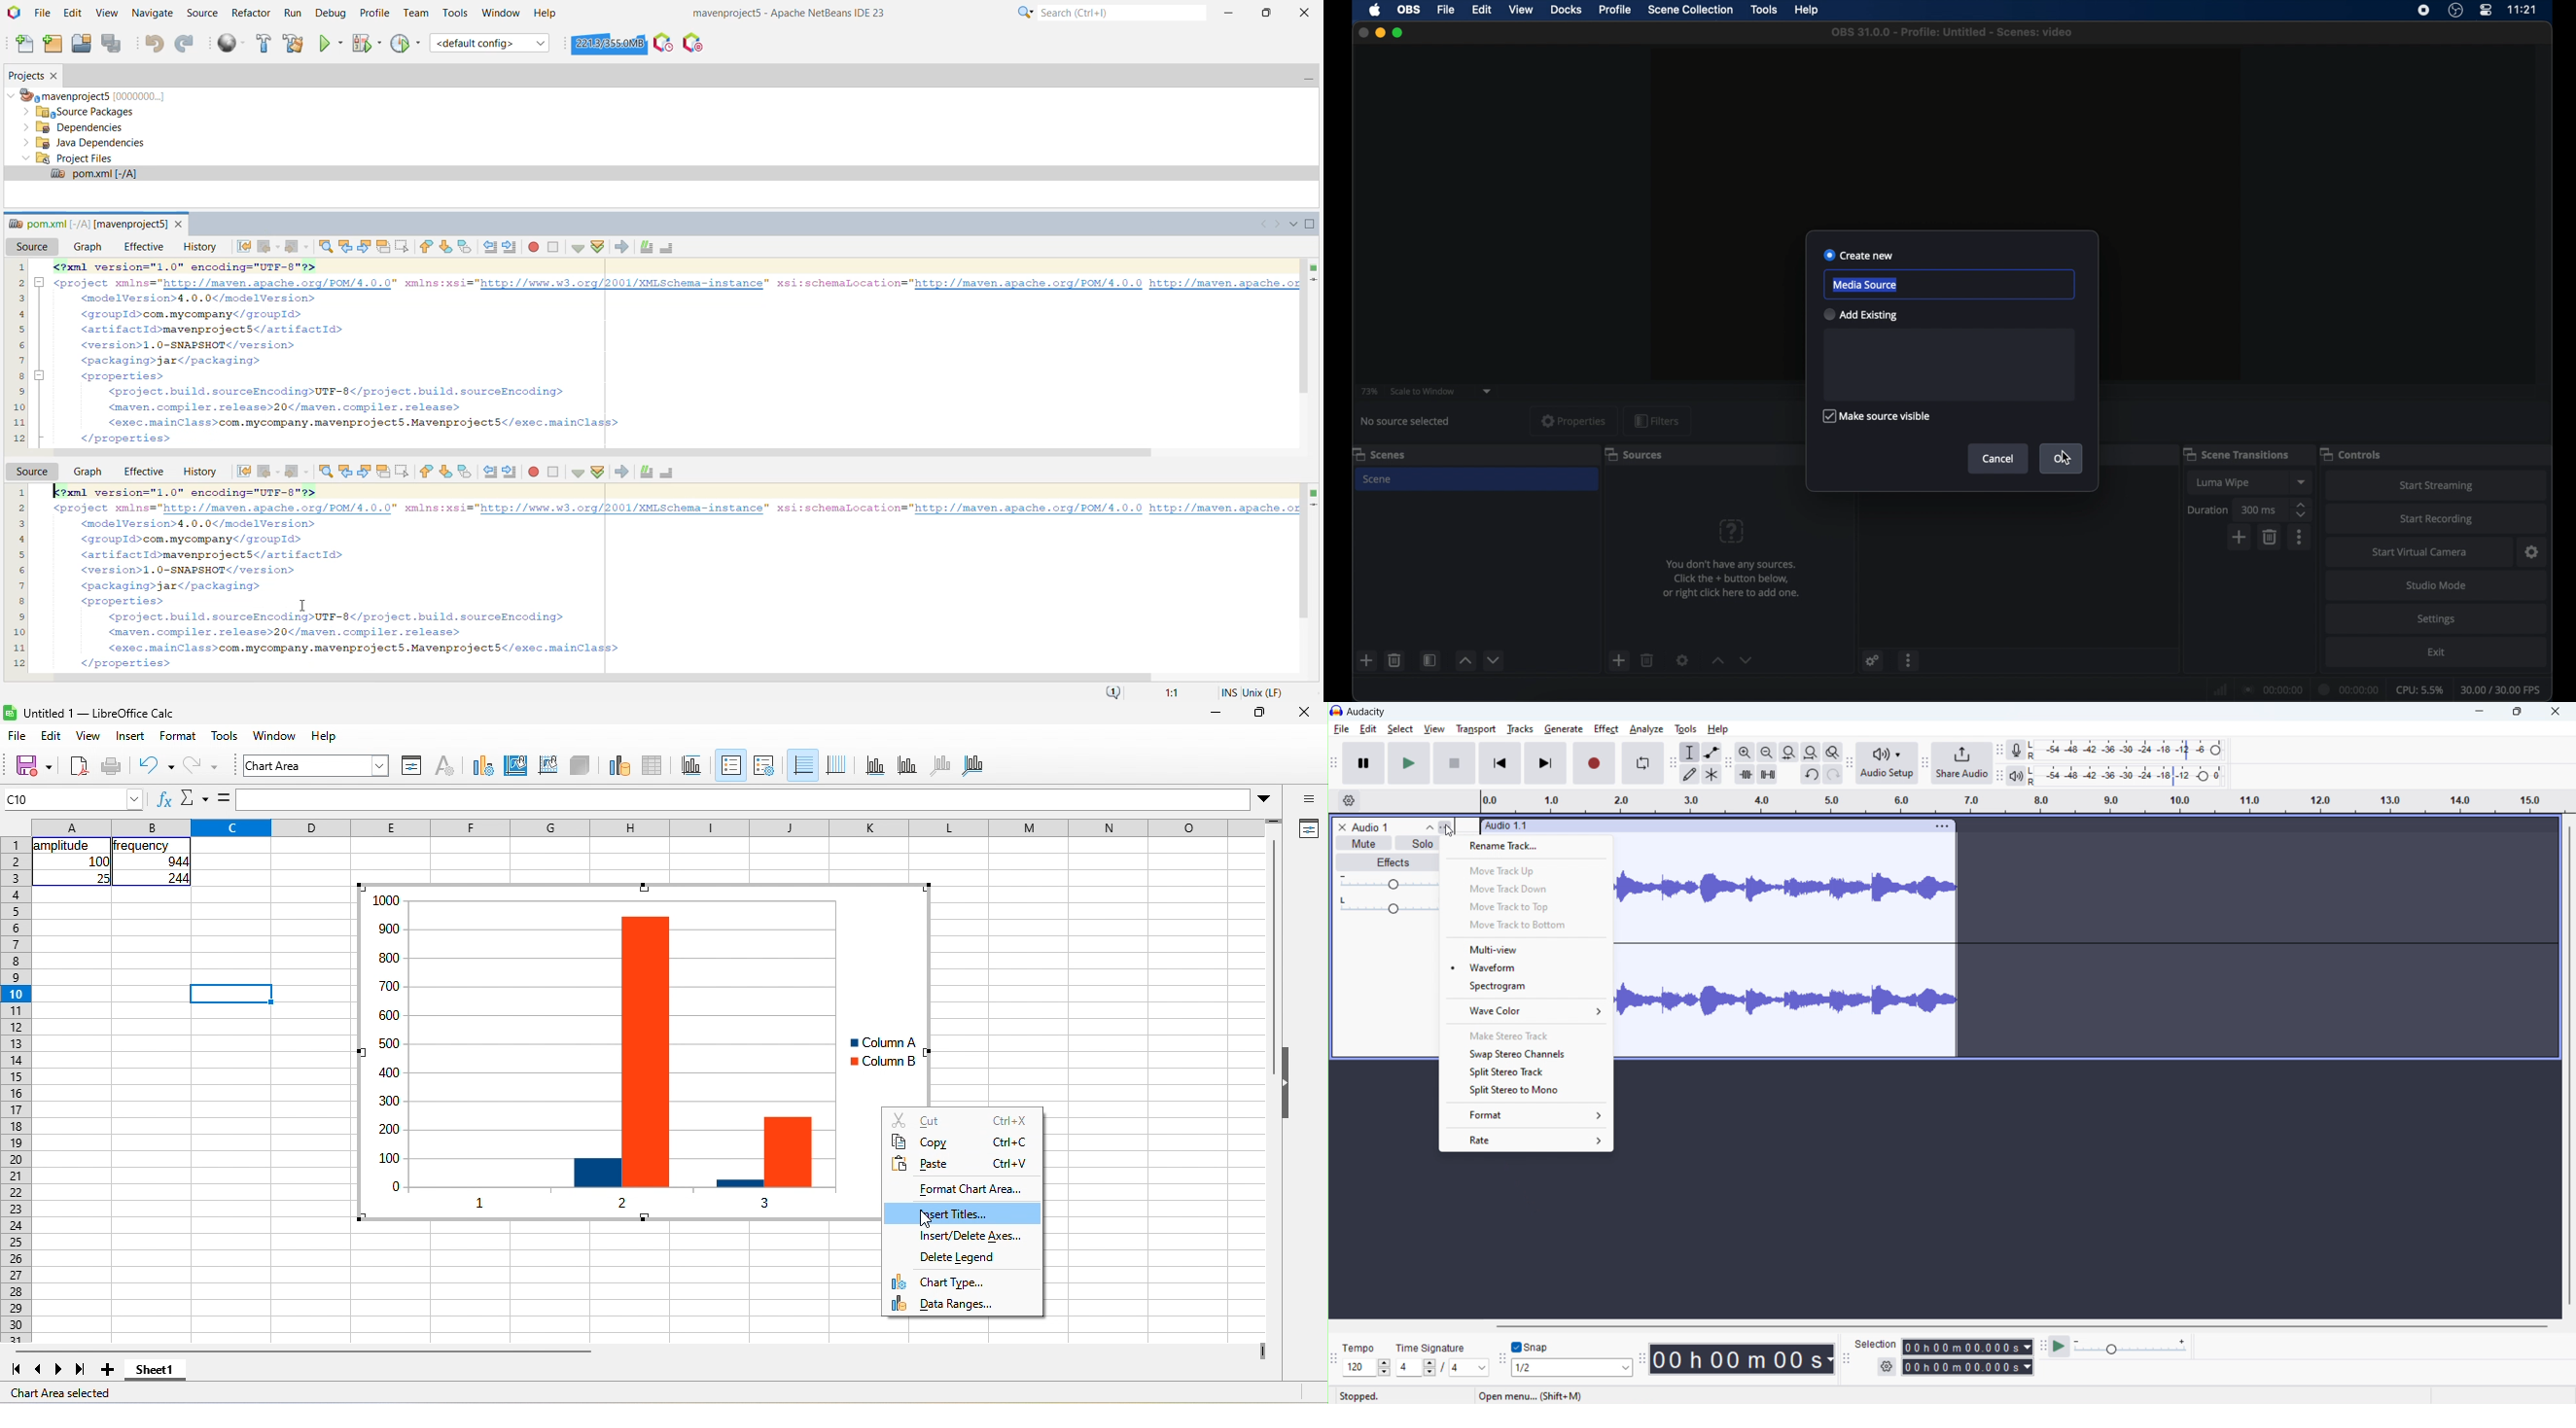 The width and height of the screenshot is (2576, 1428). What do you see at coordinates (1833, 752) in the screenshot?
I see `toggle zoom` at bounding box center [1833, 752].